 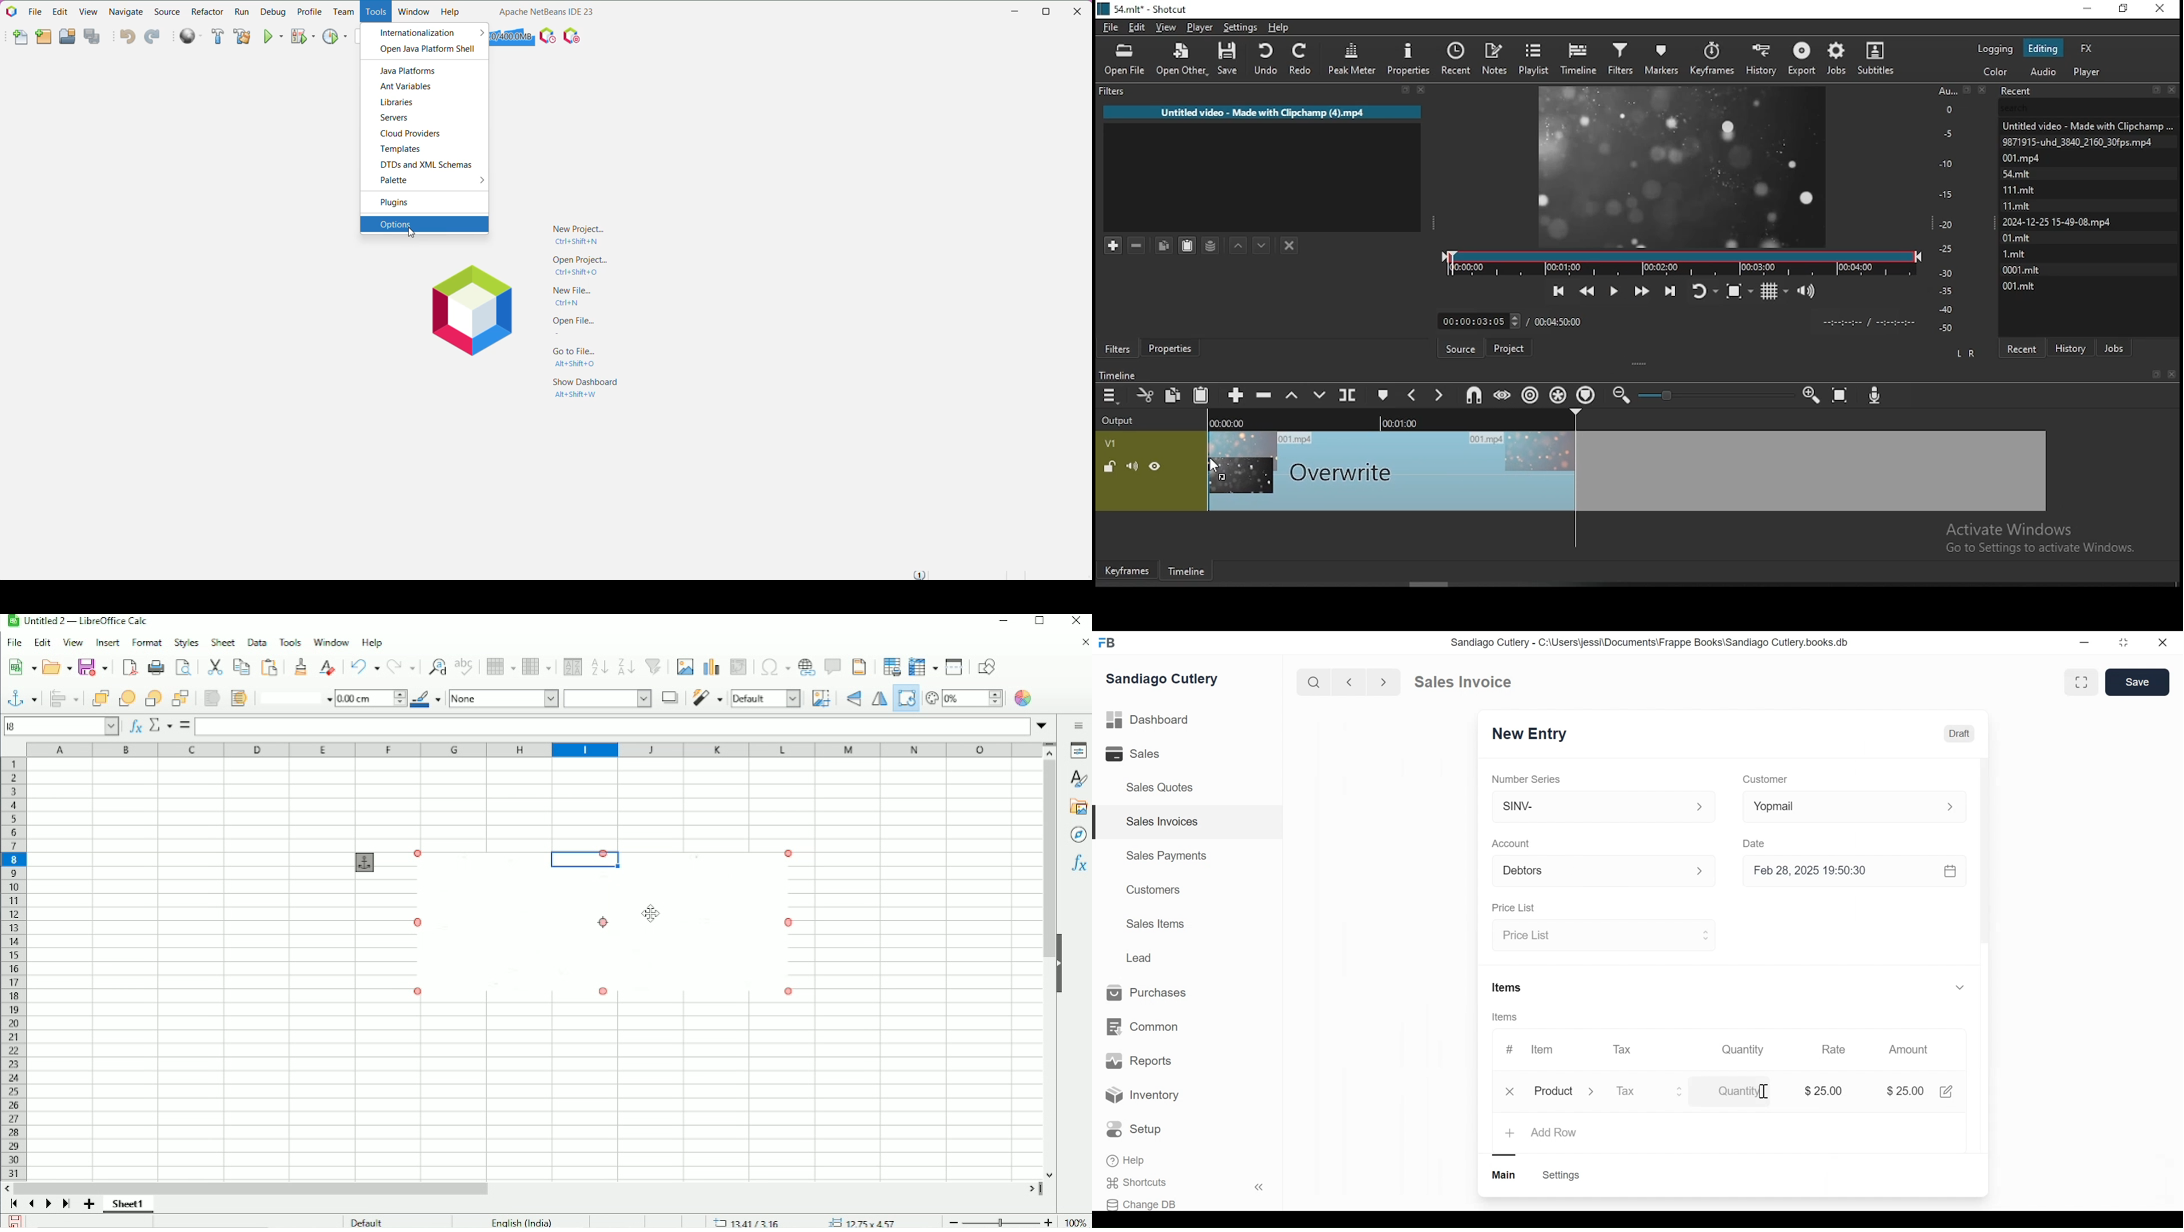 I want to click on Change DB, so click(x=1141, y=1205).